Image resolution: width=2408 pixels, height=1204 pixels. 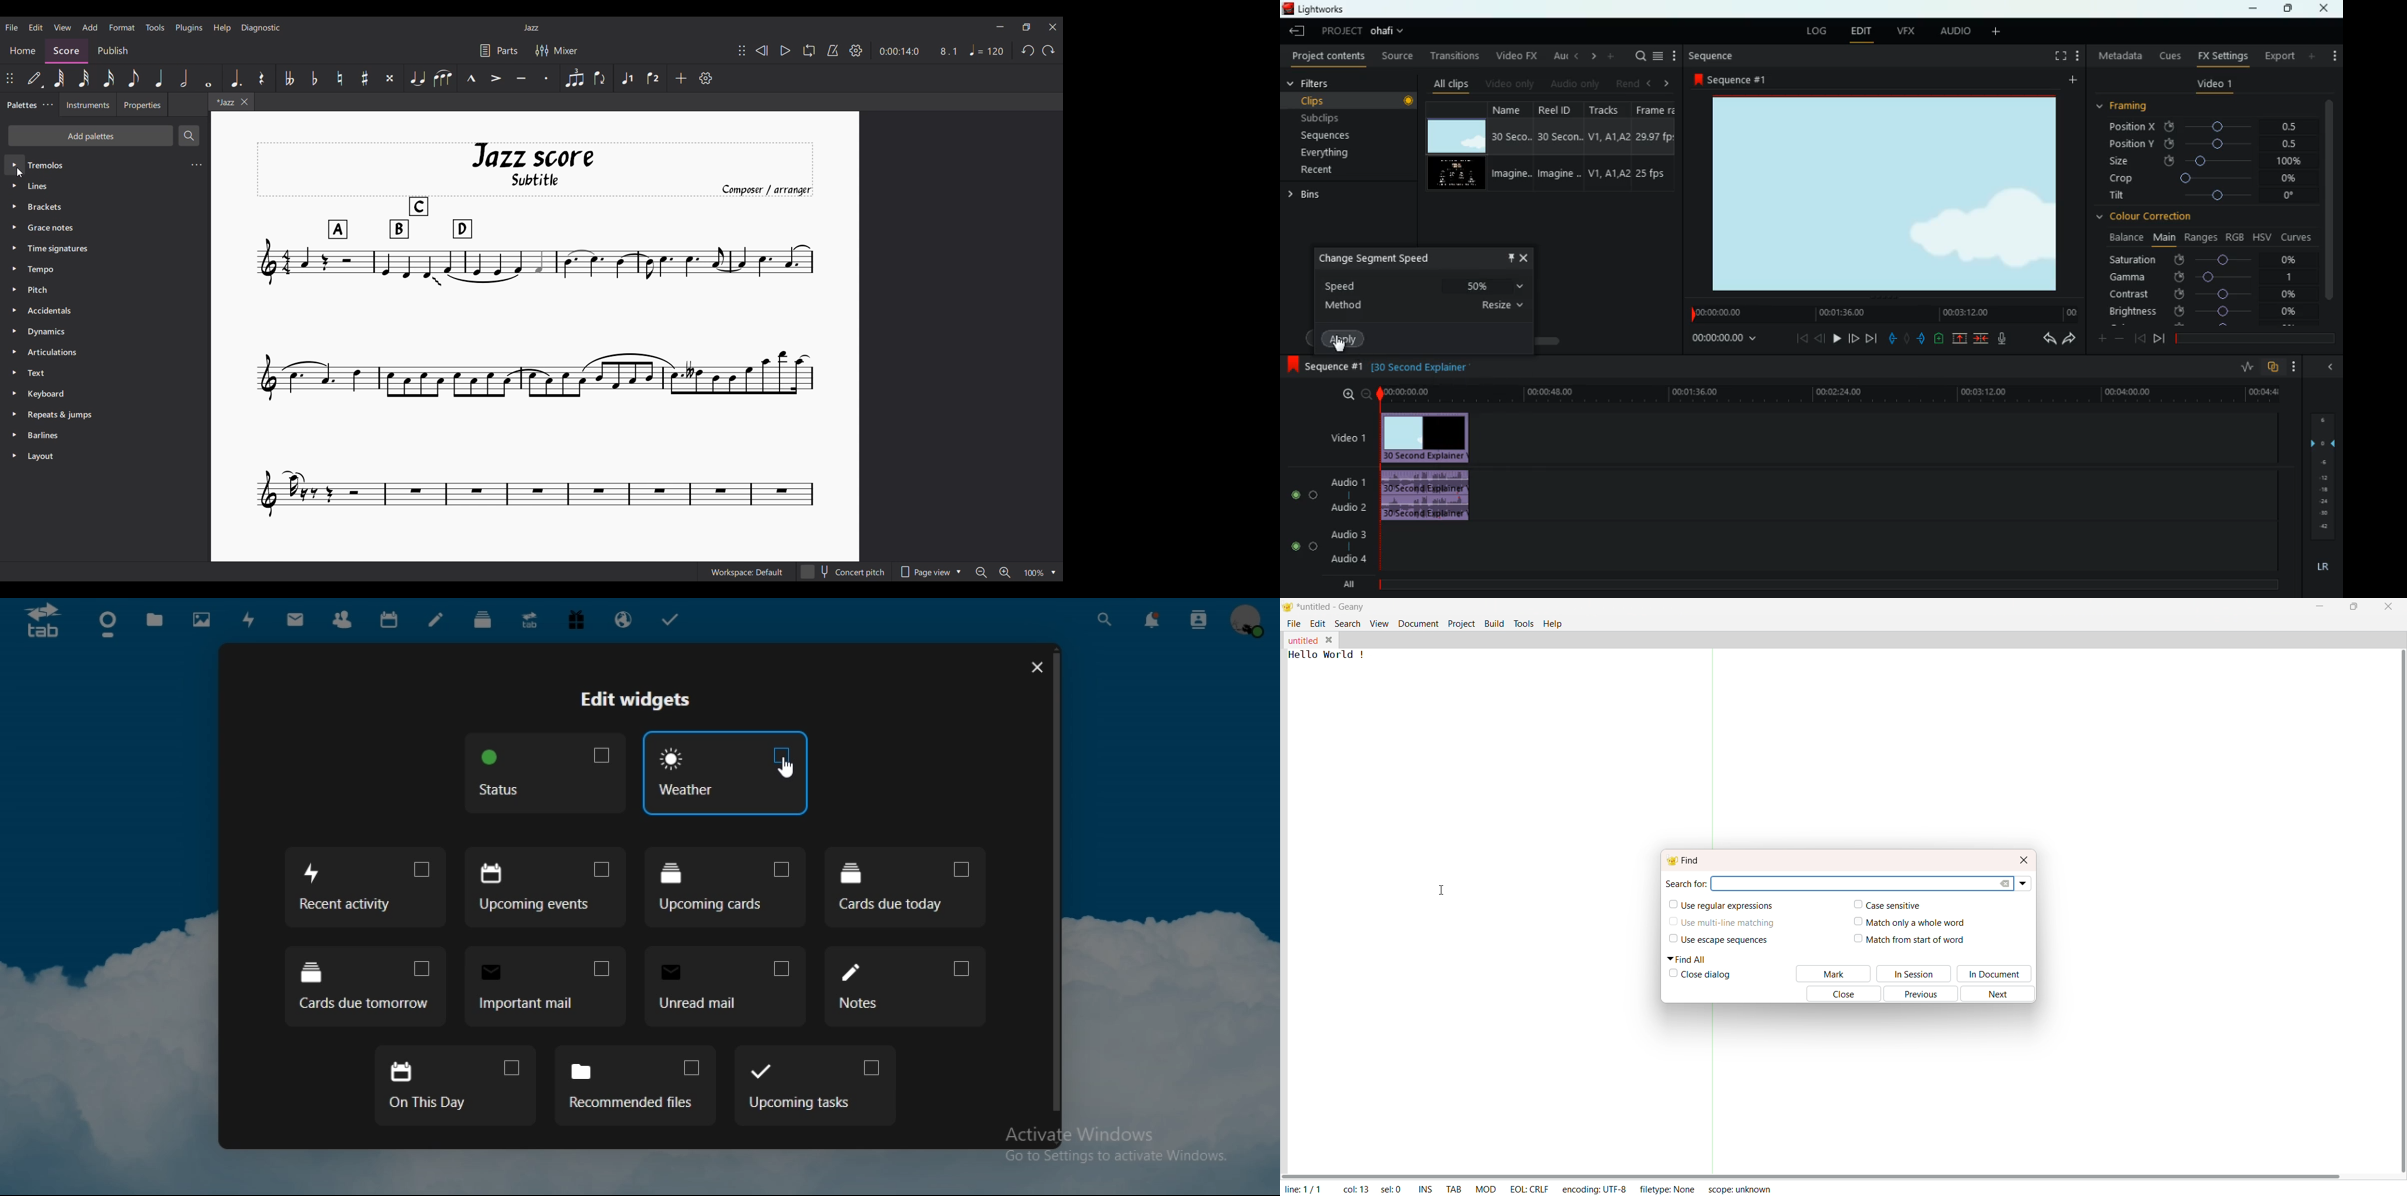 What do you see at coordinates (2330, 199) in the screenshot?
I see `vertical scroll bar` at bounding box center [2330, 199].